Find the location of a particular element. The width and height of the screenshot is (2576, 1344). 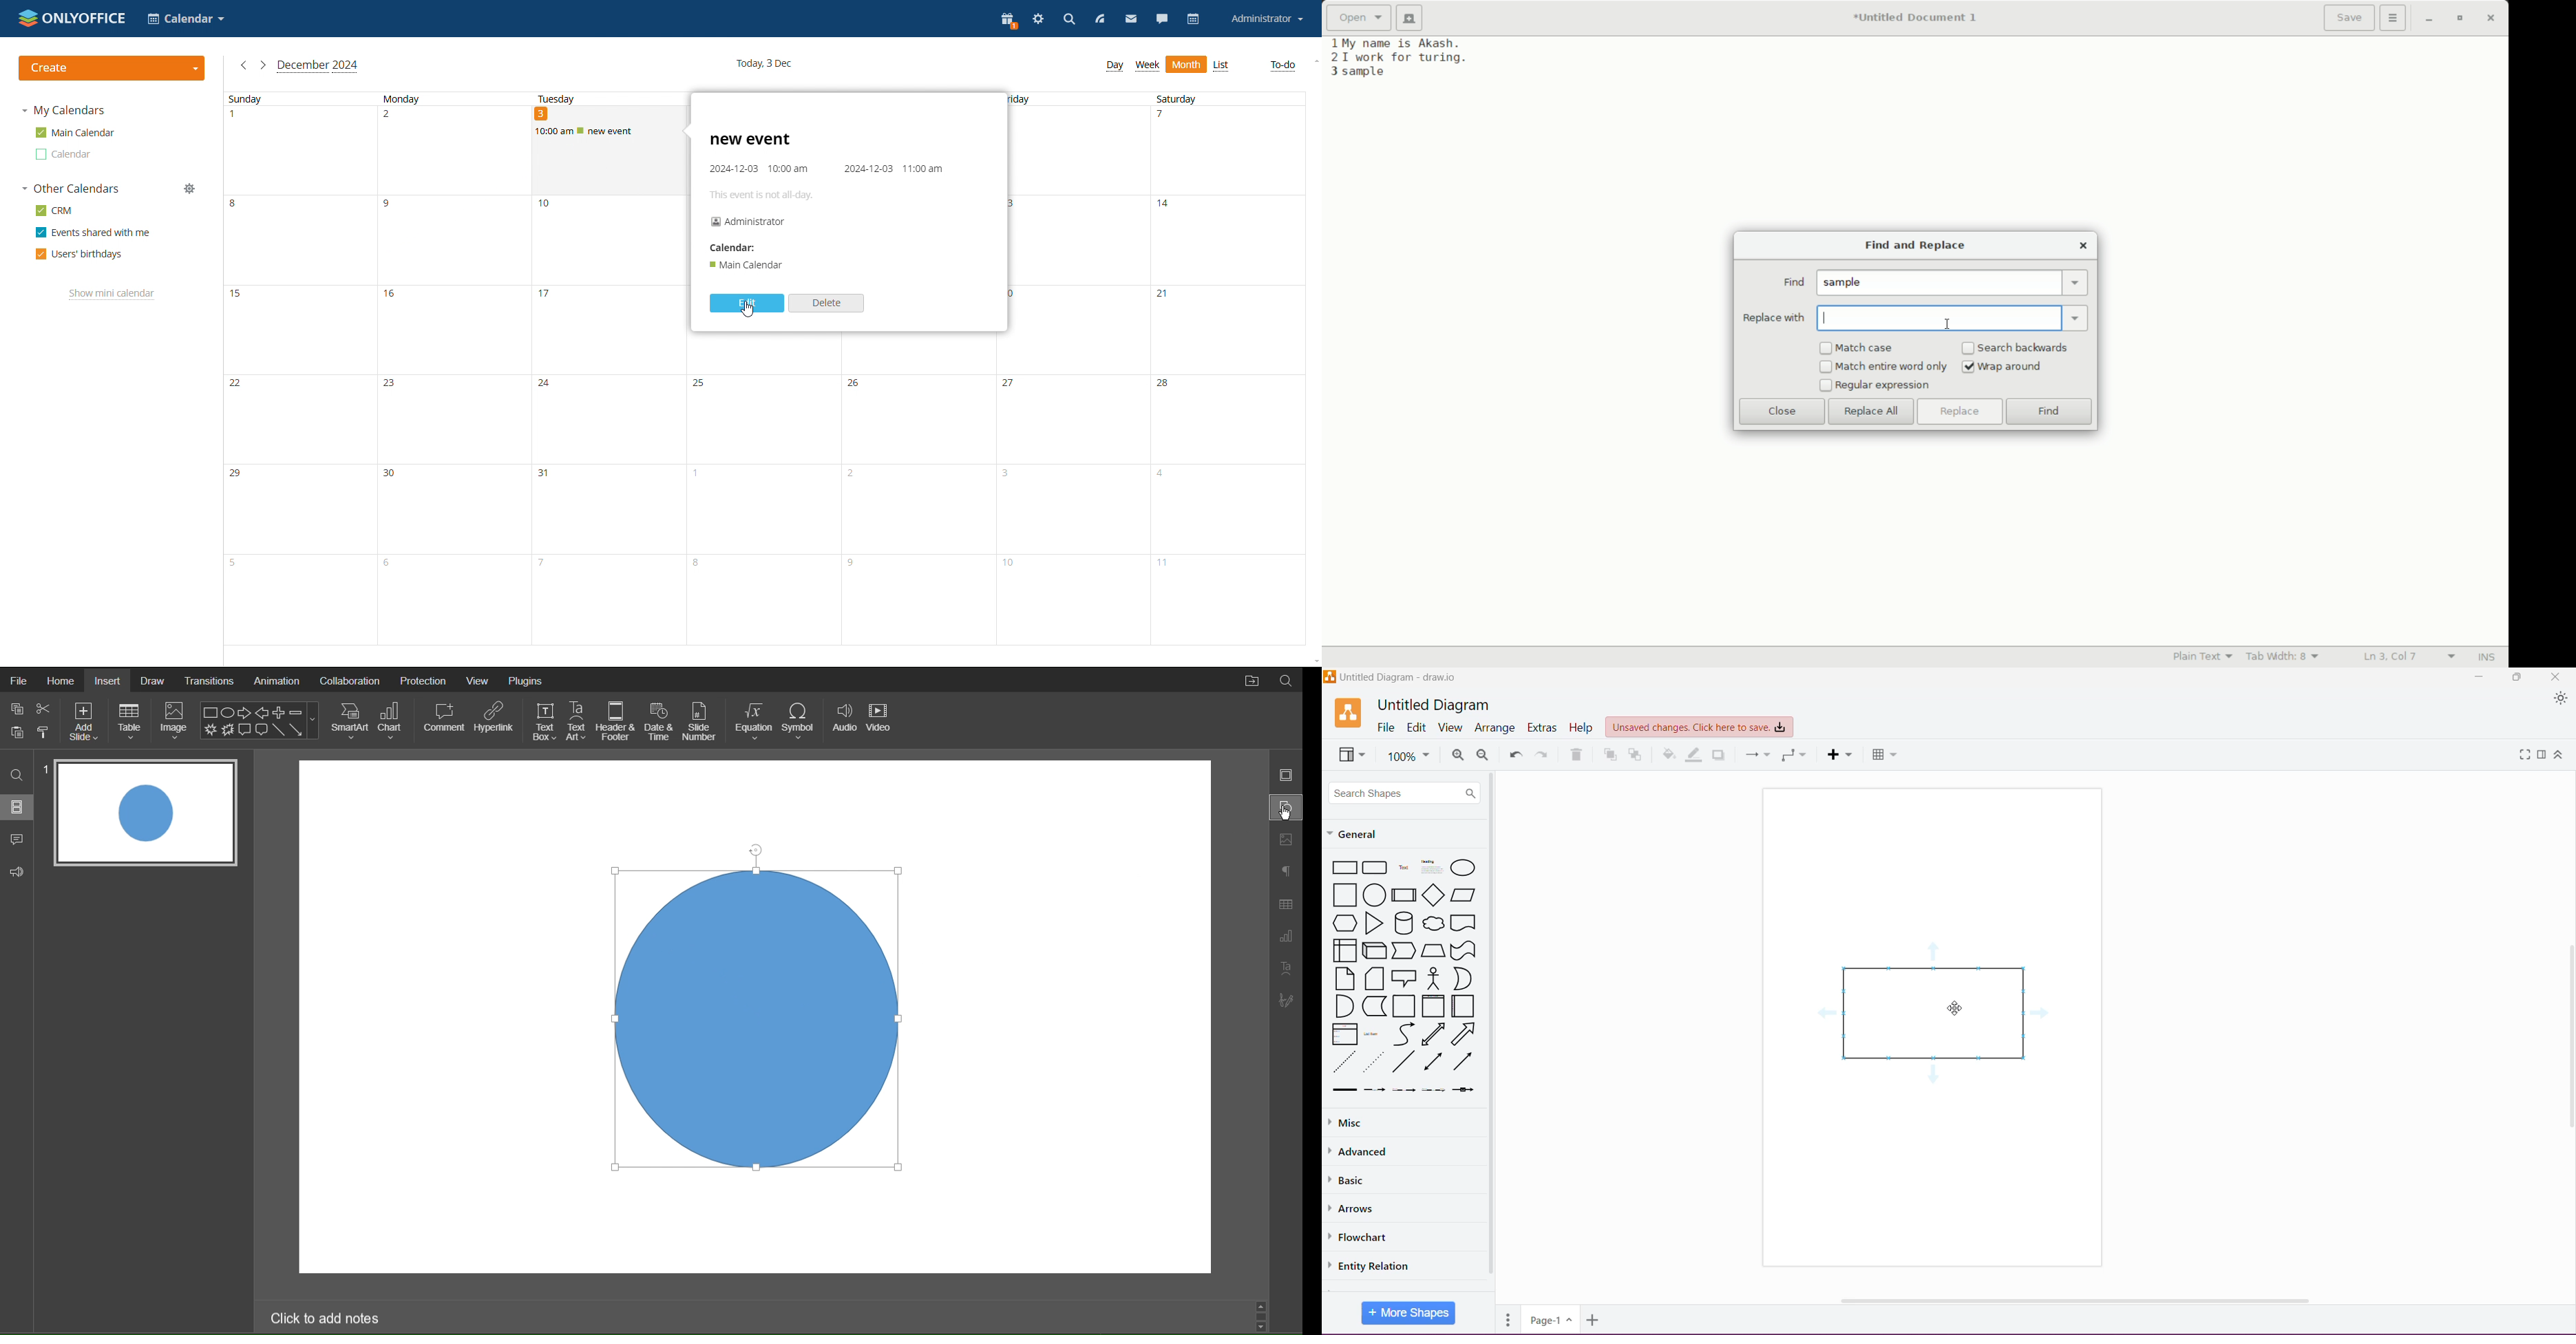

More Shapes is located at coordinates (1409, 1313).